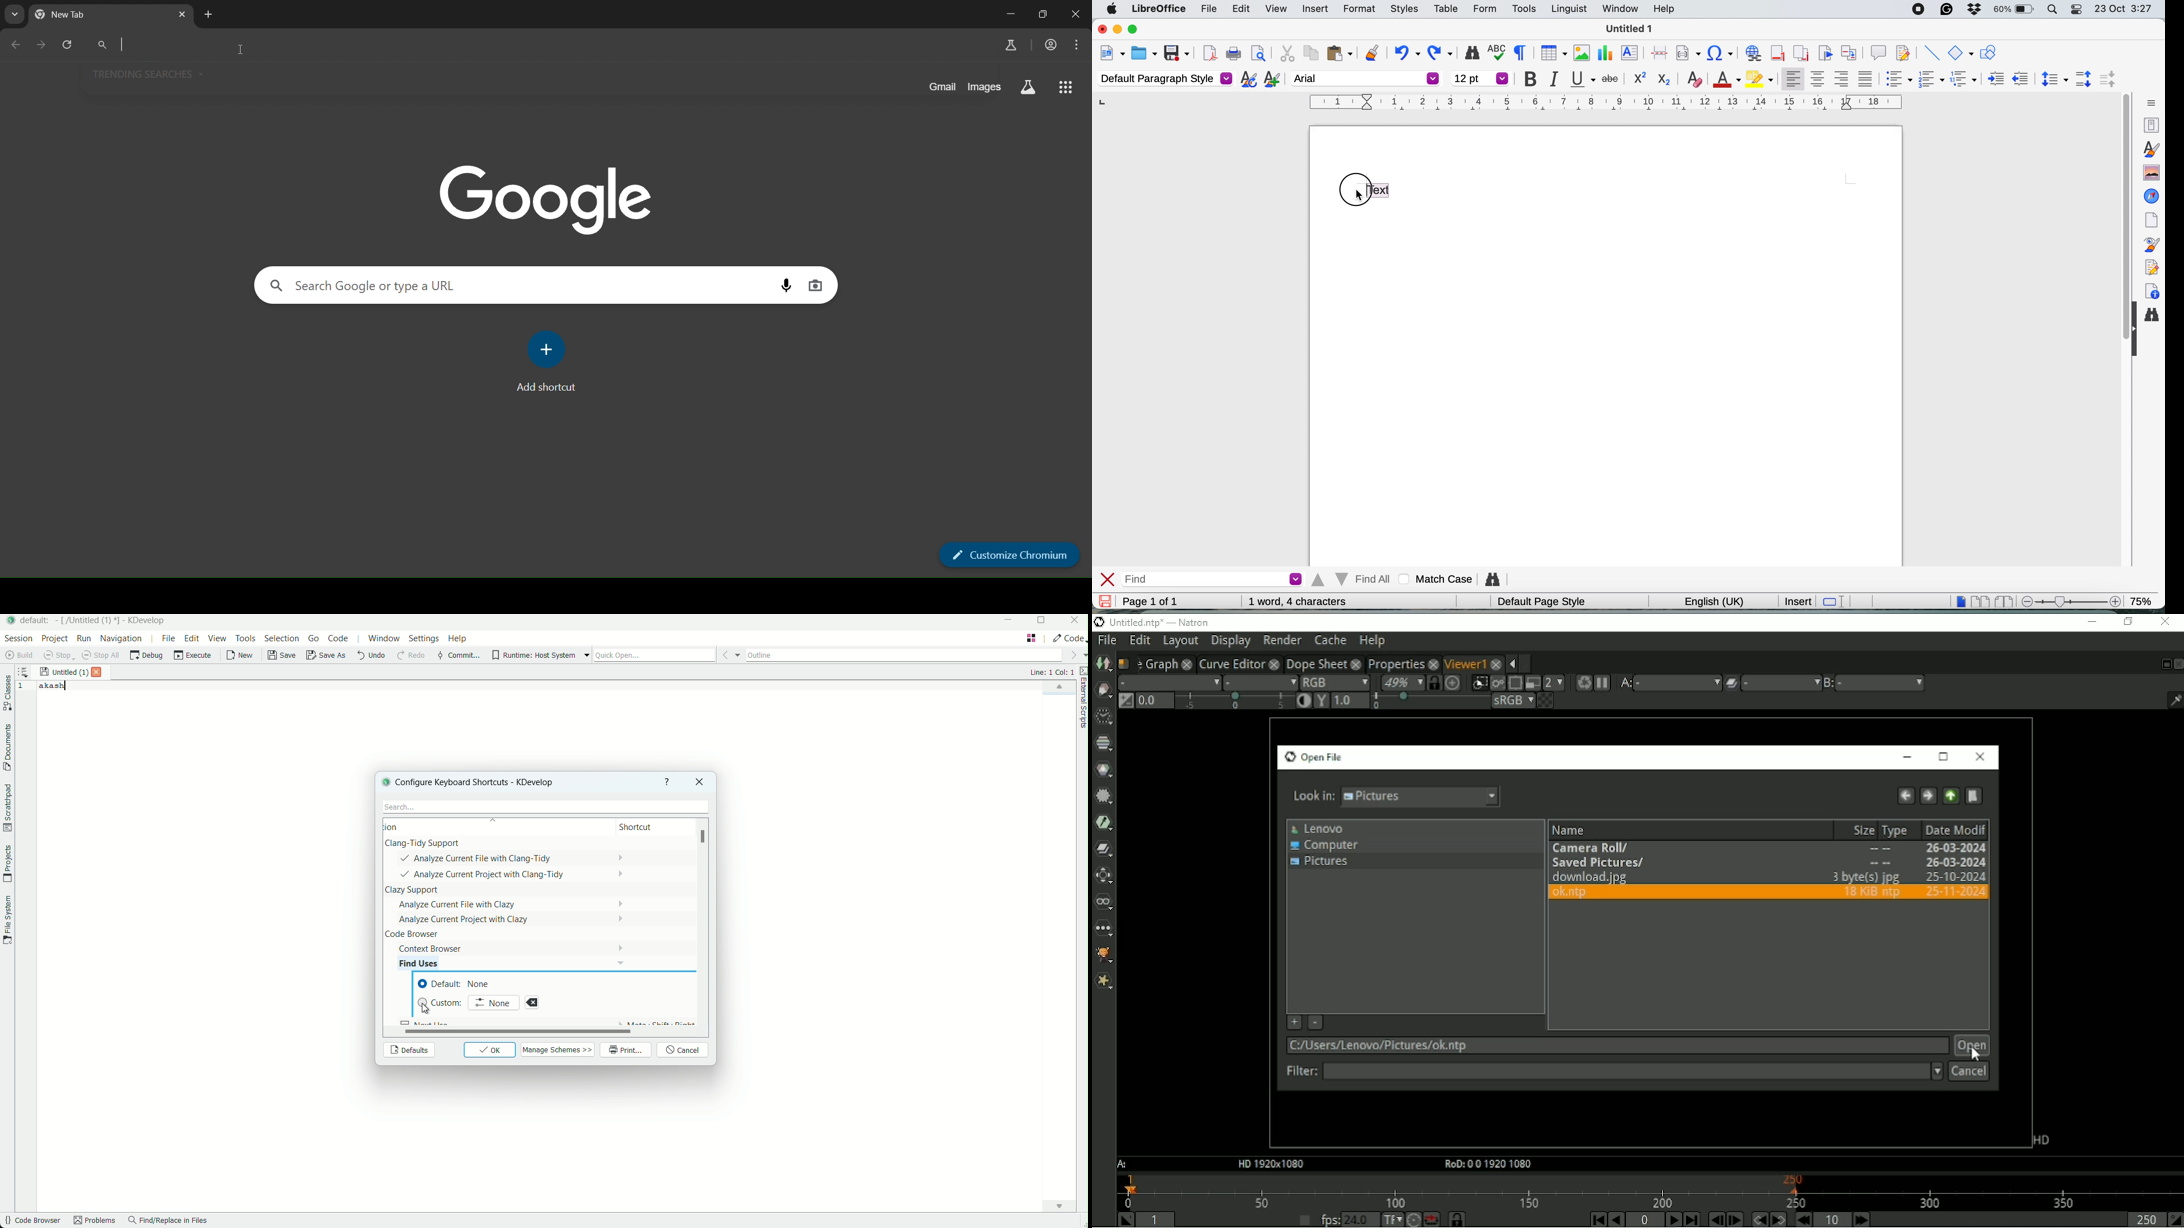  What do you see at coordinates (1066, 86) in the screenshot?
I see `google apps` at bounding box center [1066, 86].